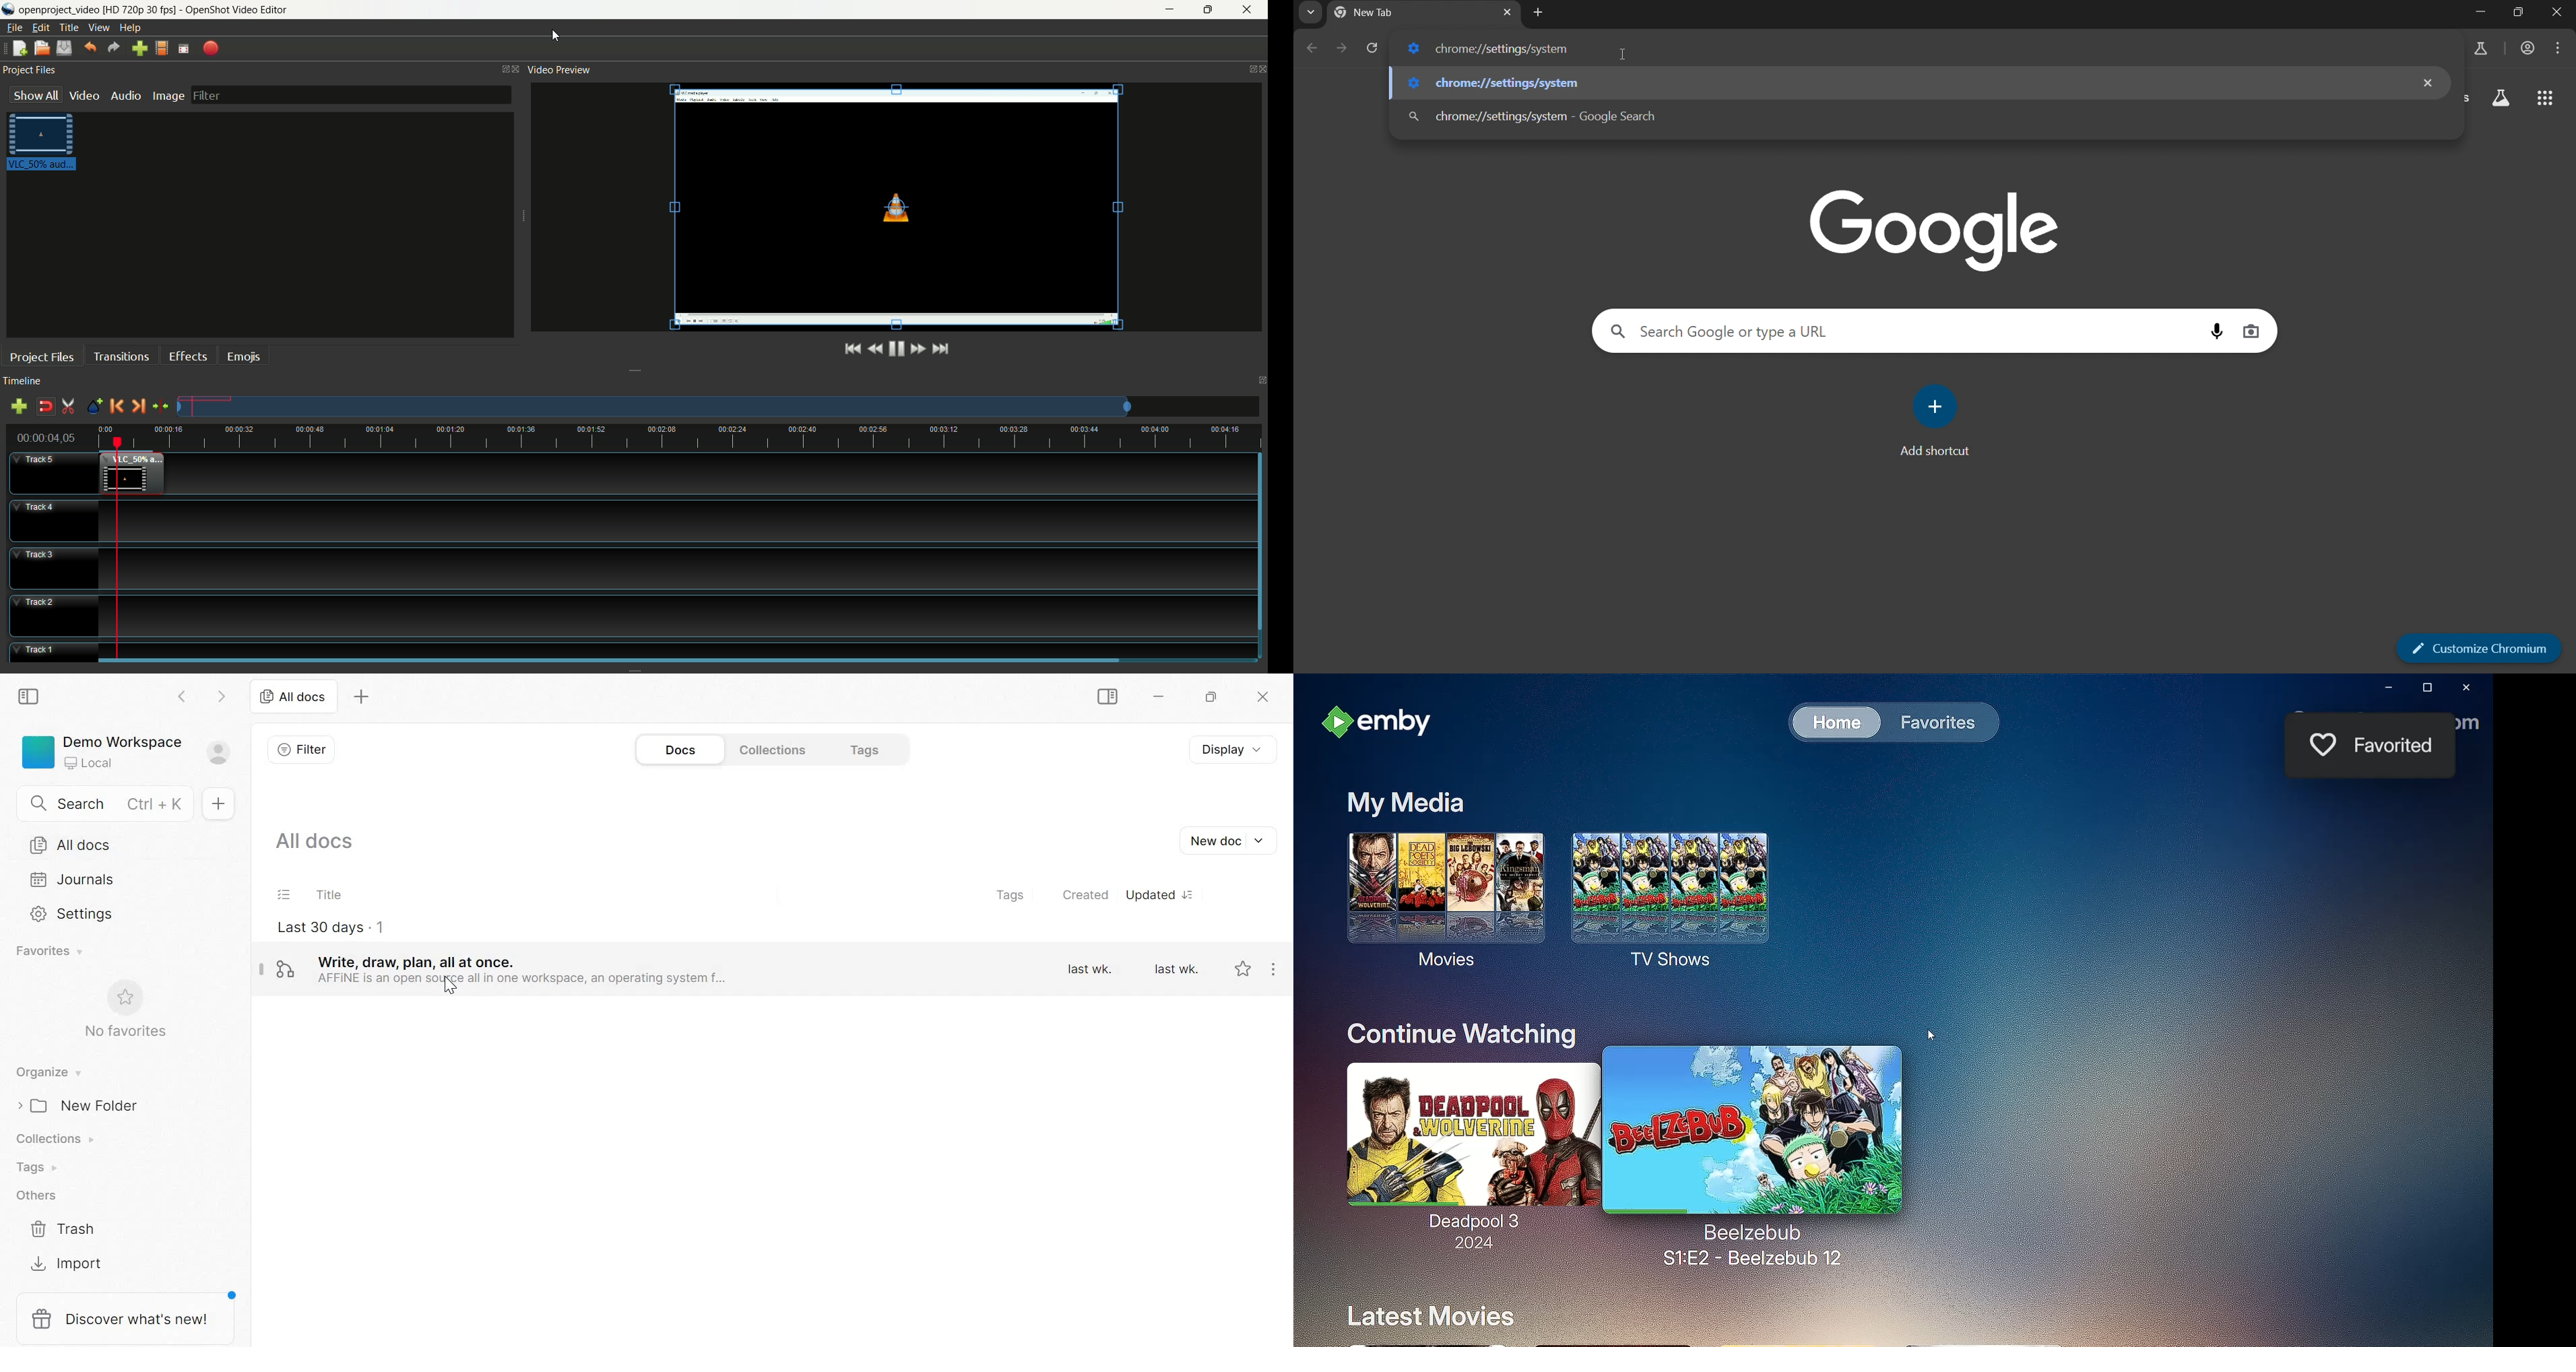  I want to click on Trash, so click(63, 1226).